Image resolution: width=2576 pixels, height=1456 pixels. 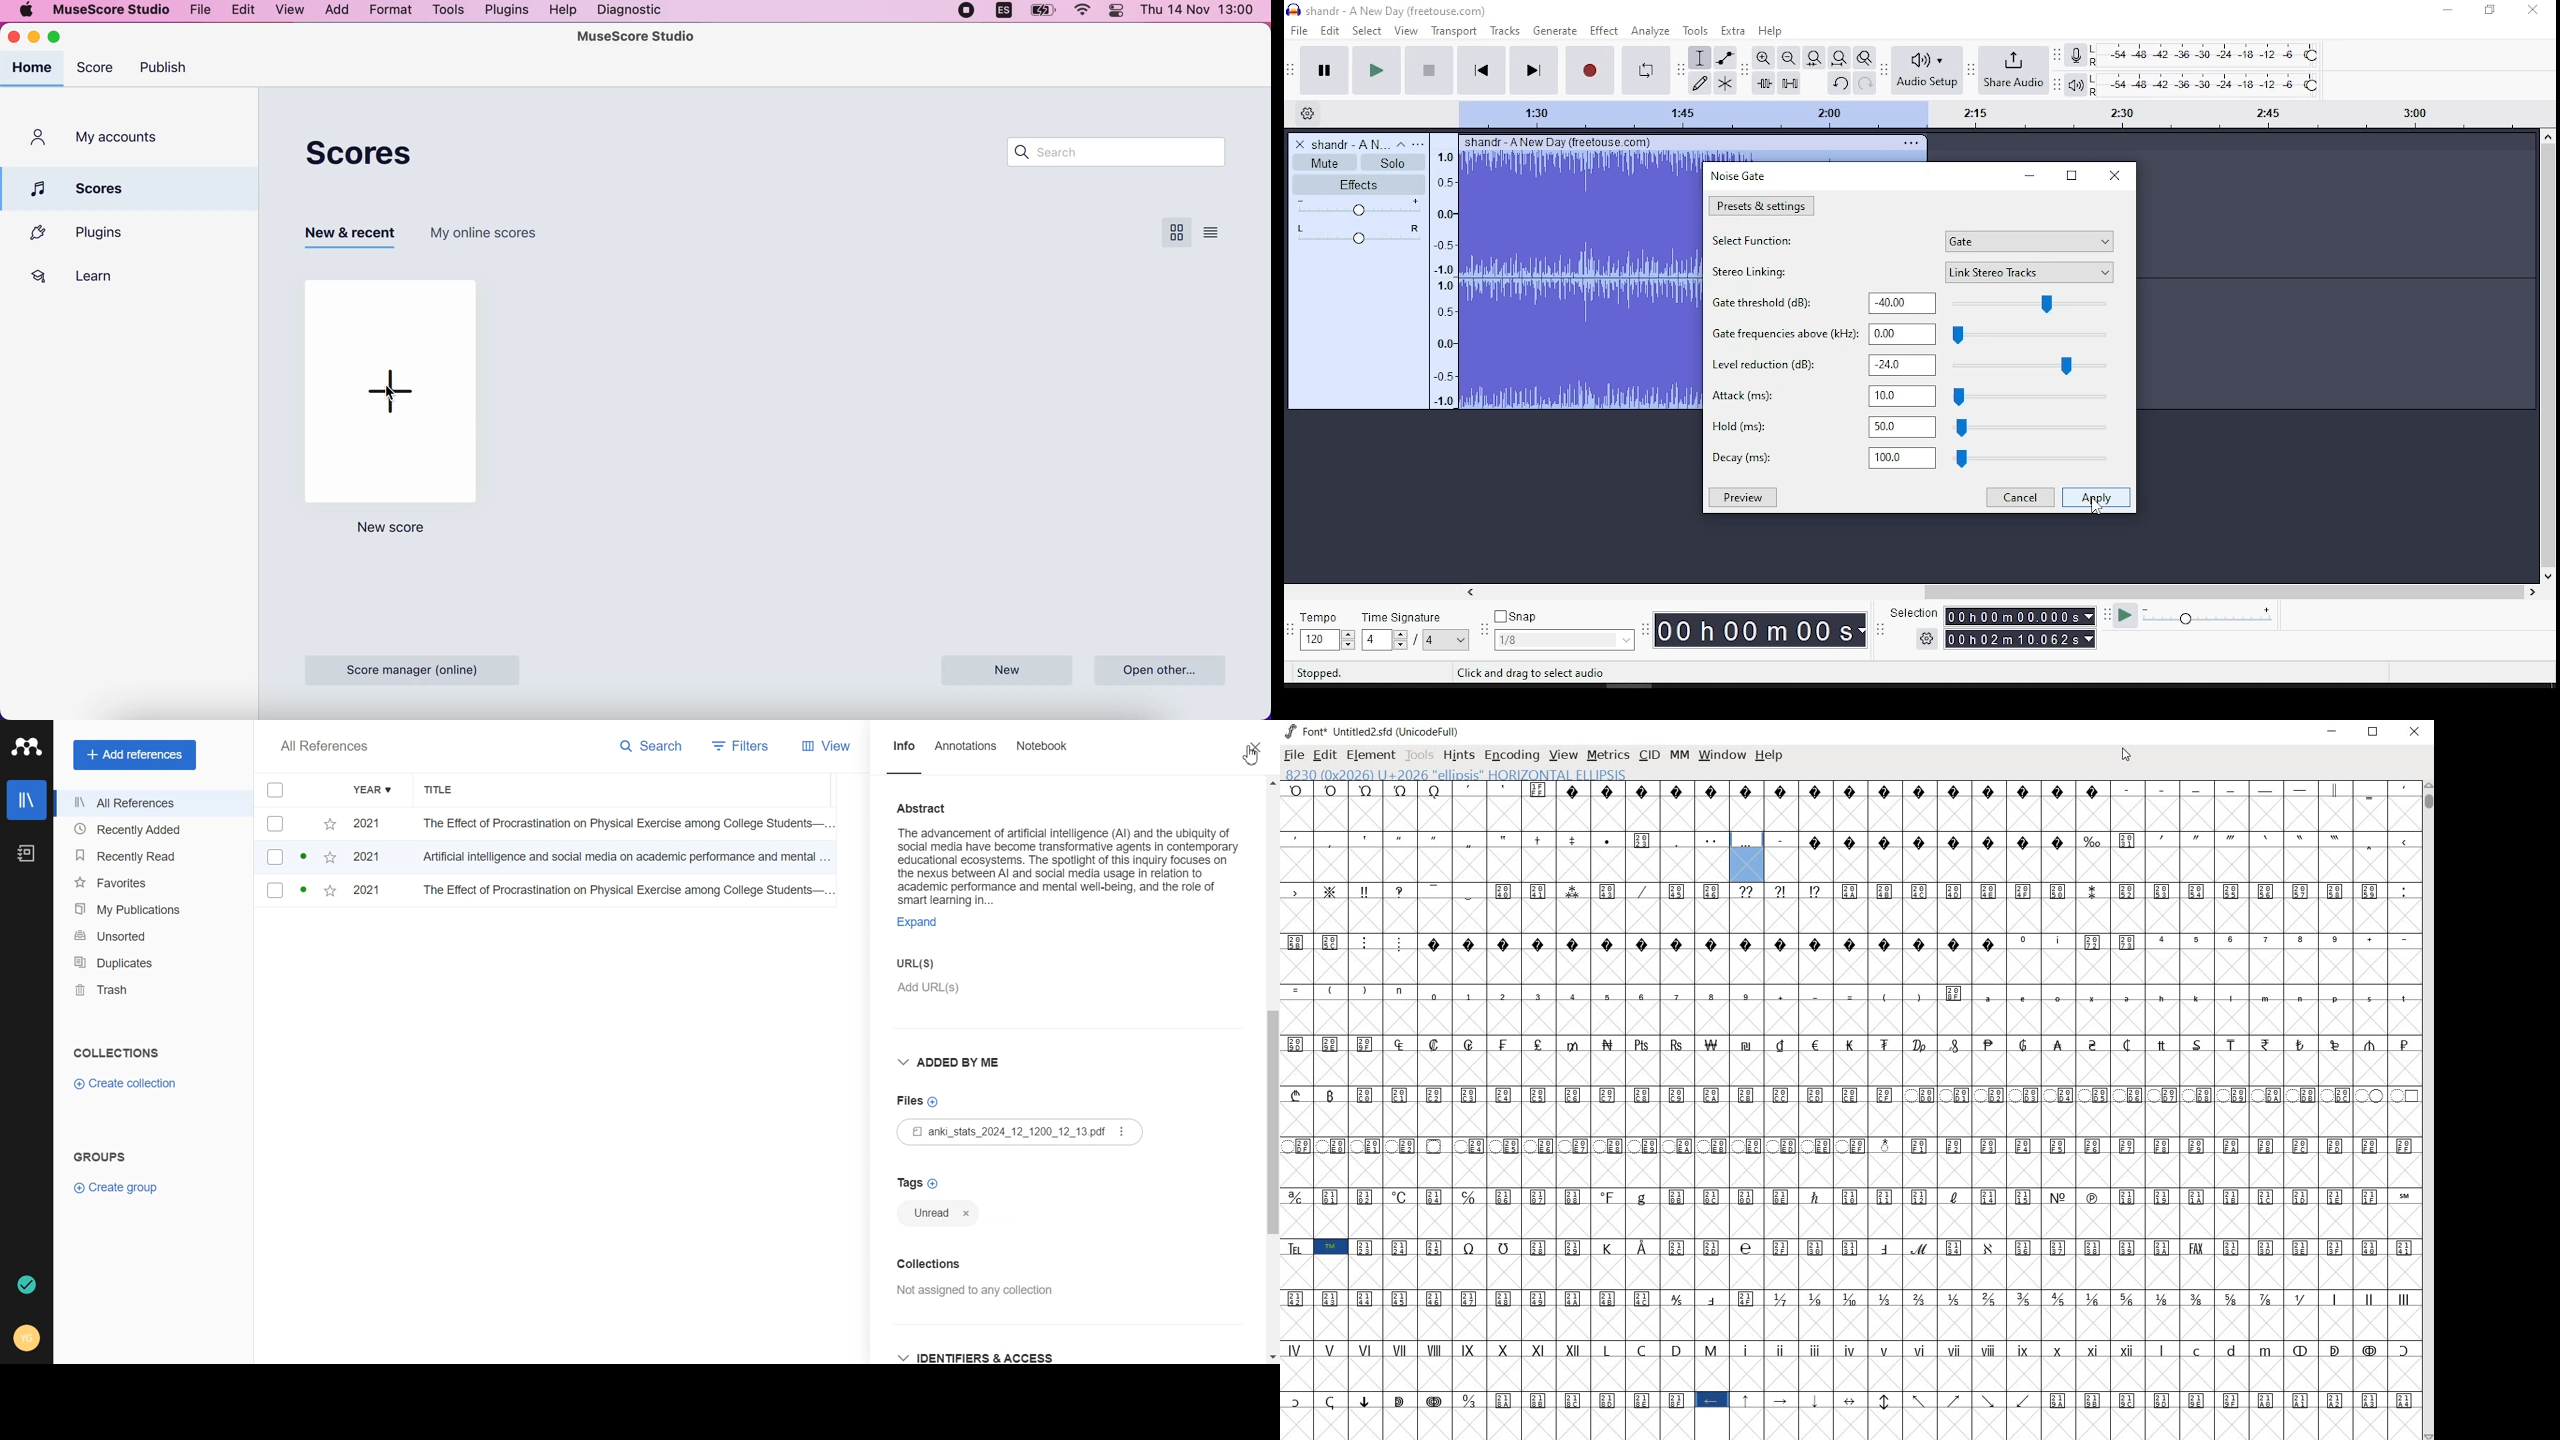 What do you see at coordinates (965, 1215) in the screenshot?
I see `Close tag` at bounding box center [965, 1215].